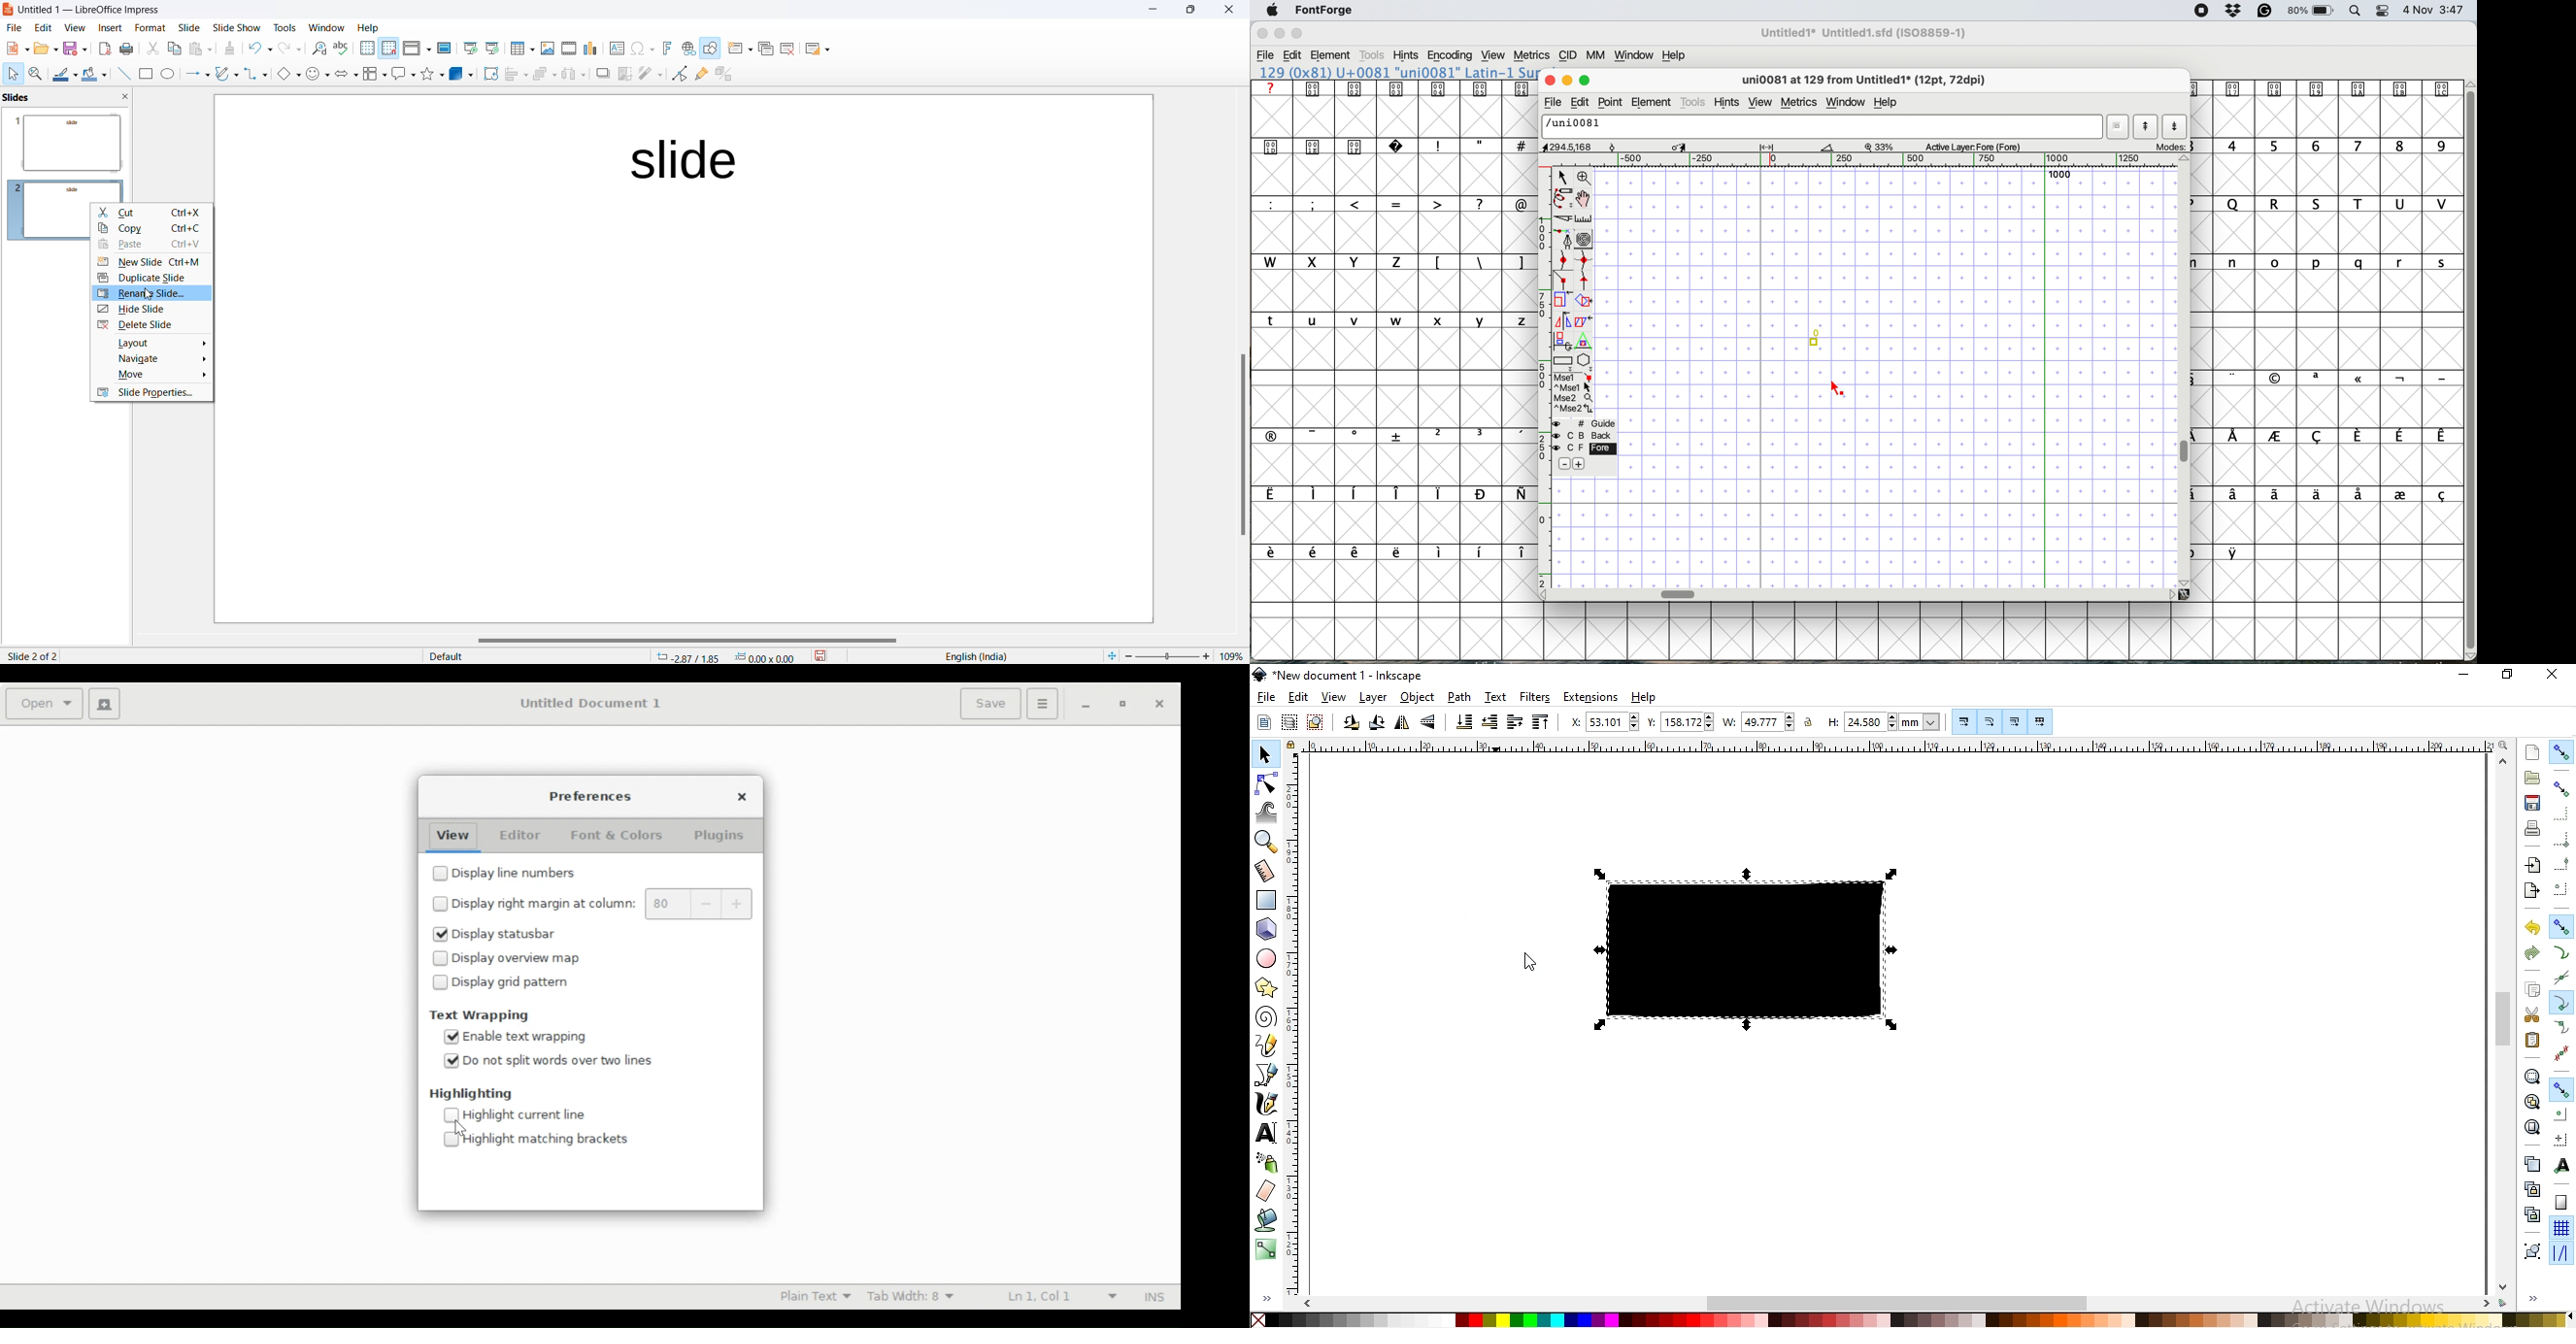  What do you see at coordinates (1823, 128) in the screenshot?
I see `/uni0081` at bounding box center [1823, 128].